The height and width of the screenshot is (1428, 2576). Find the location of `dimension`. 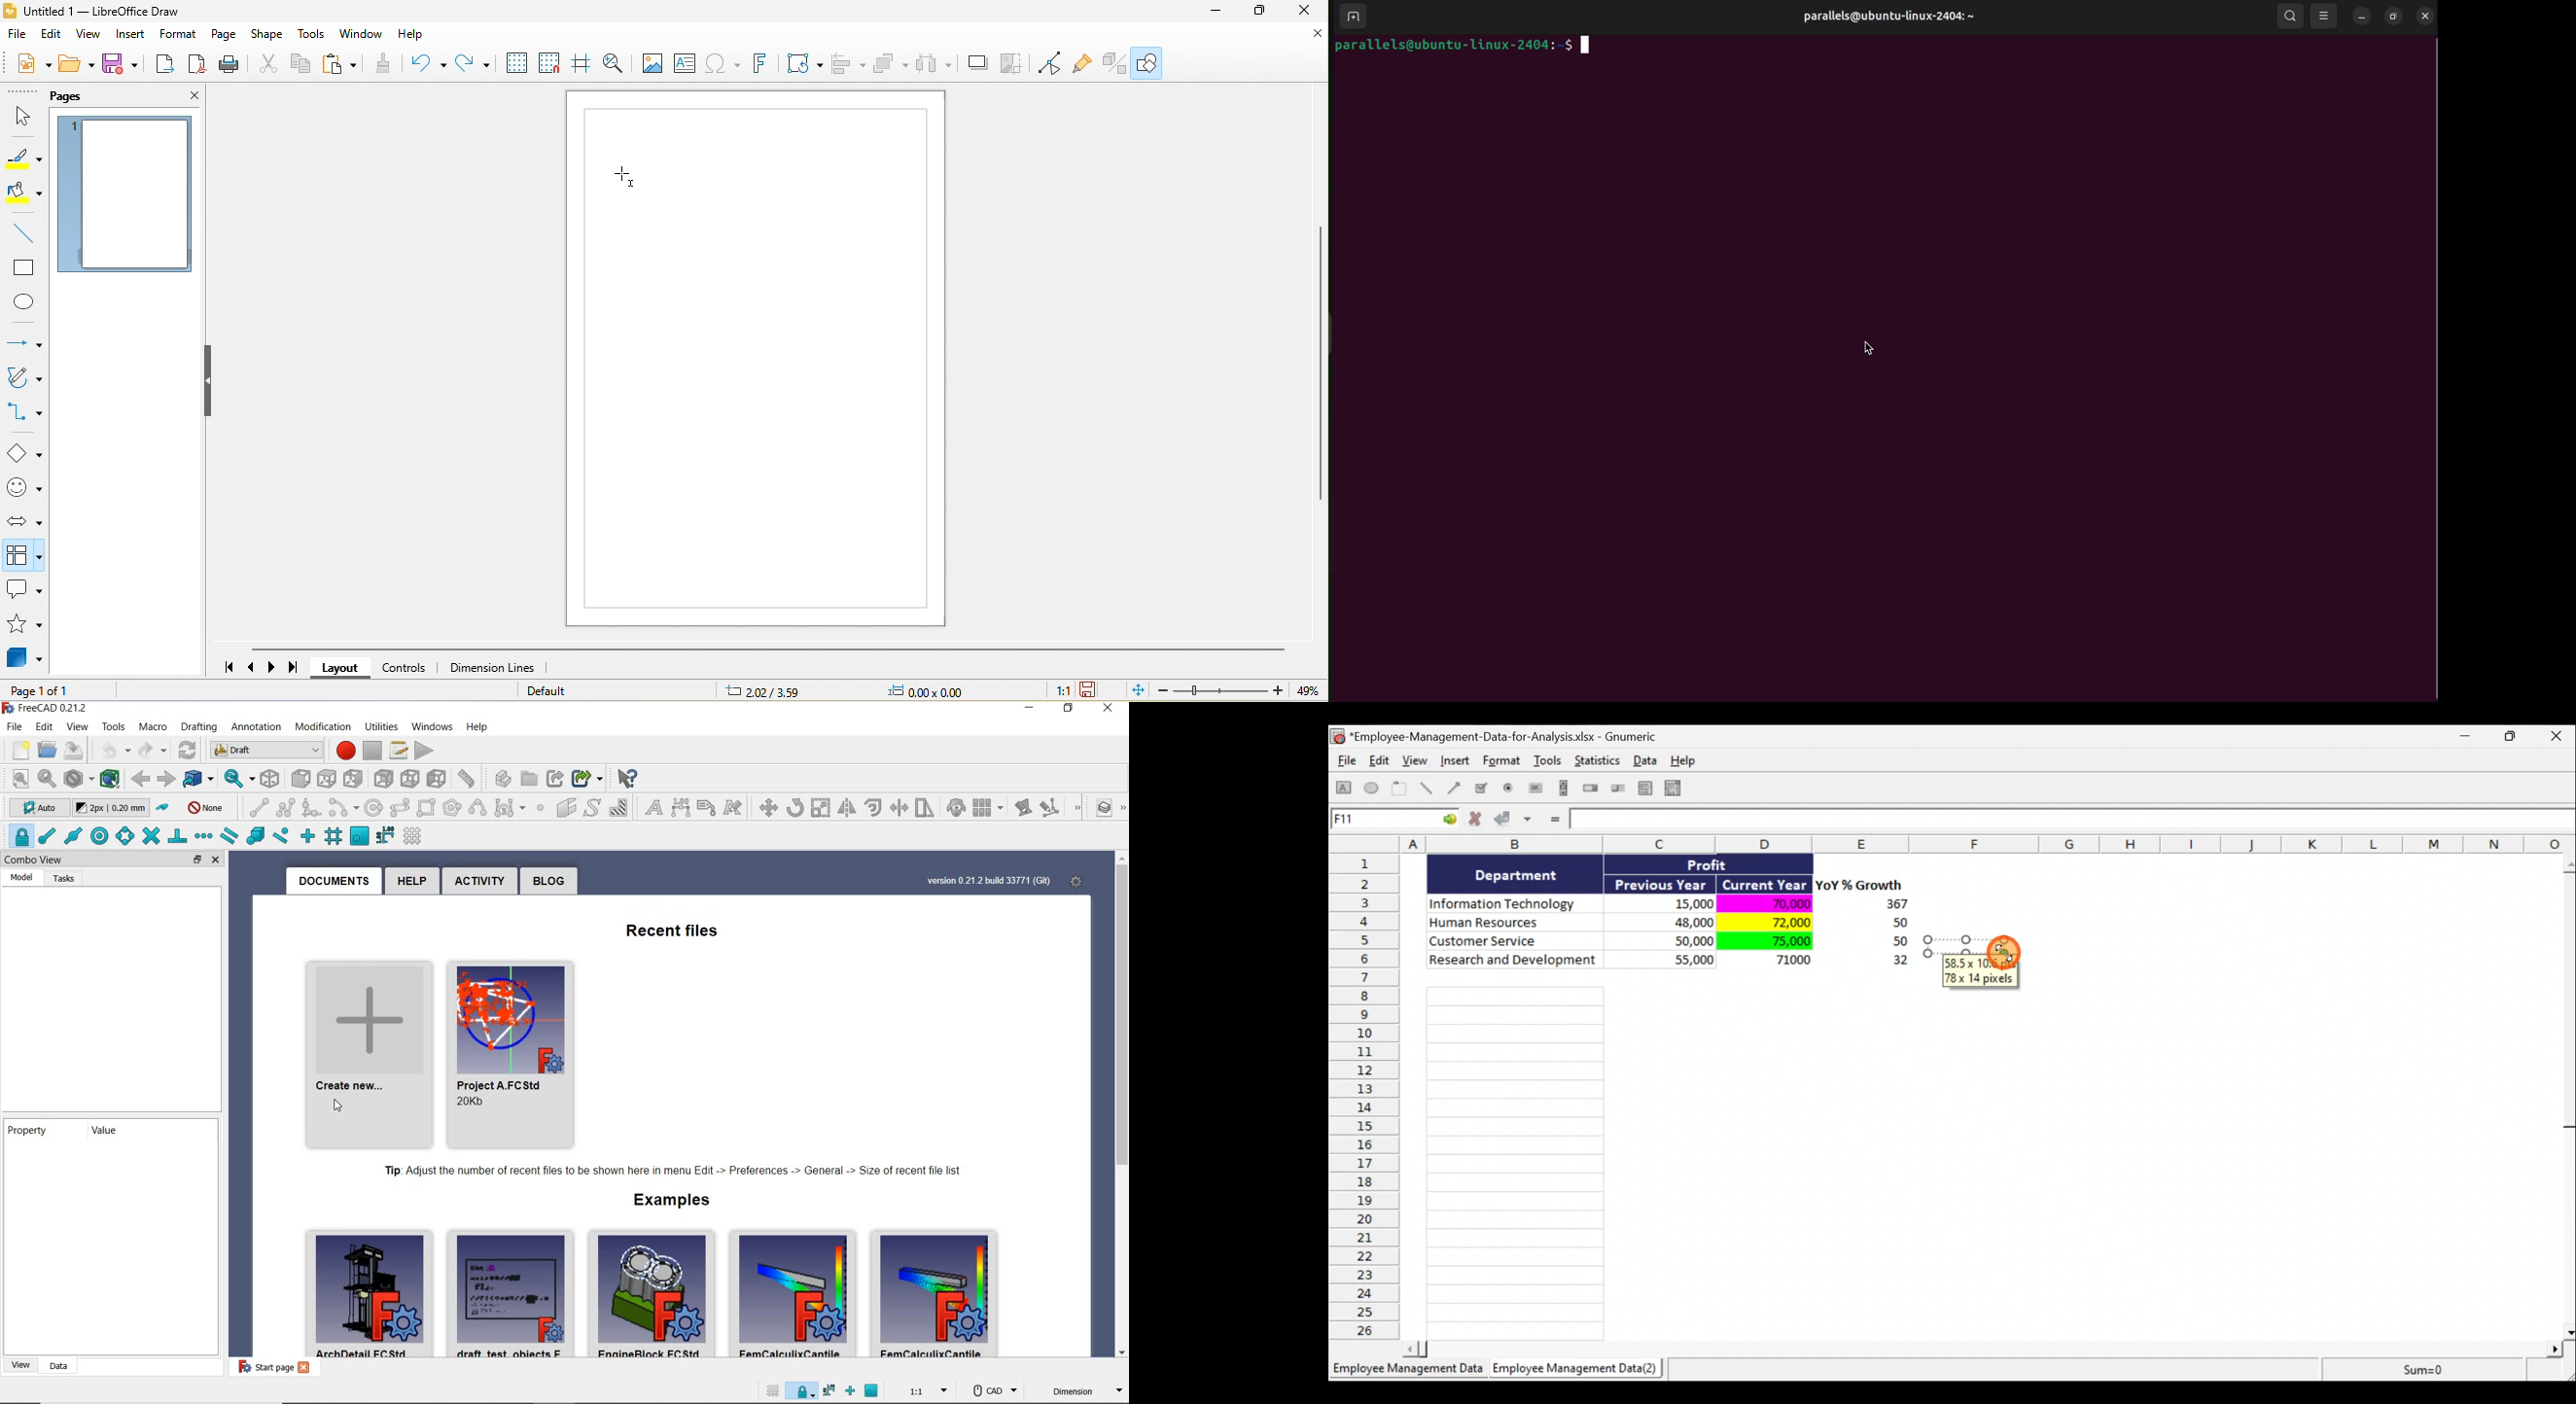

dimension is located at coordinates (681, 808).